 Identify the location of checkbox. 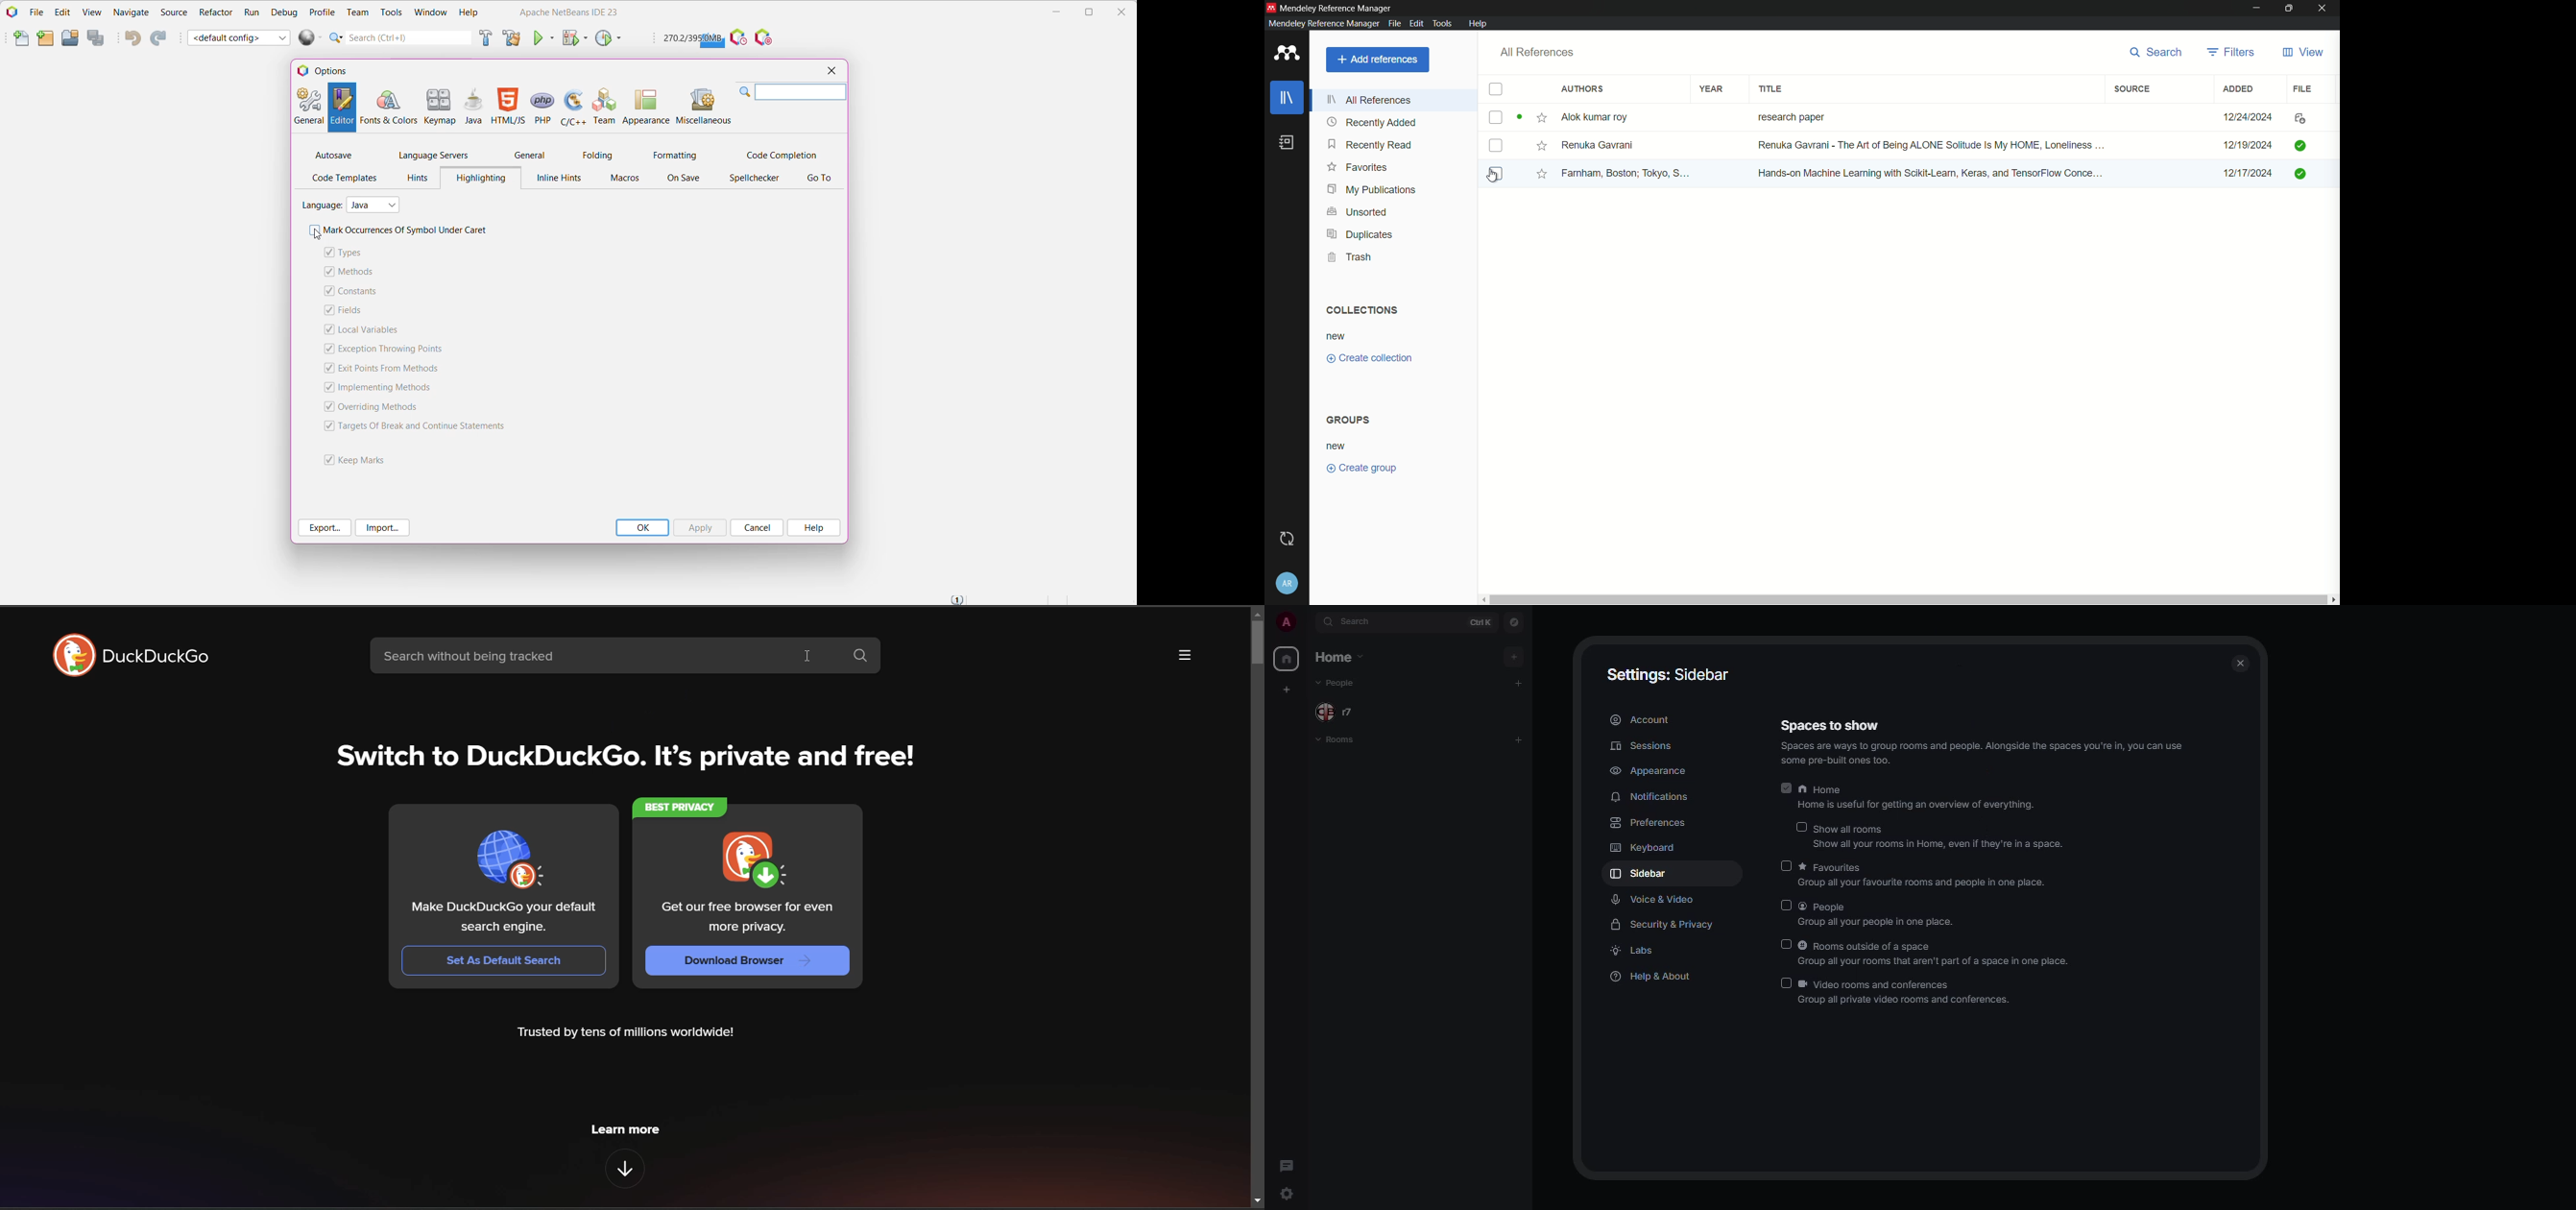
(1499, 90).